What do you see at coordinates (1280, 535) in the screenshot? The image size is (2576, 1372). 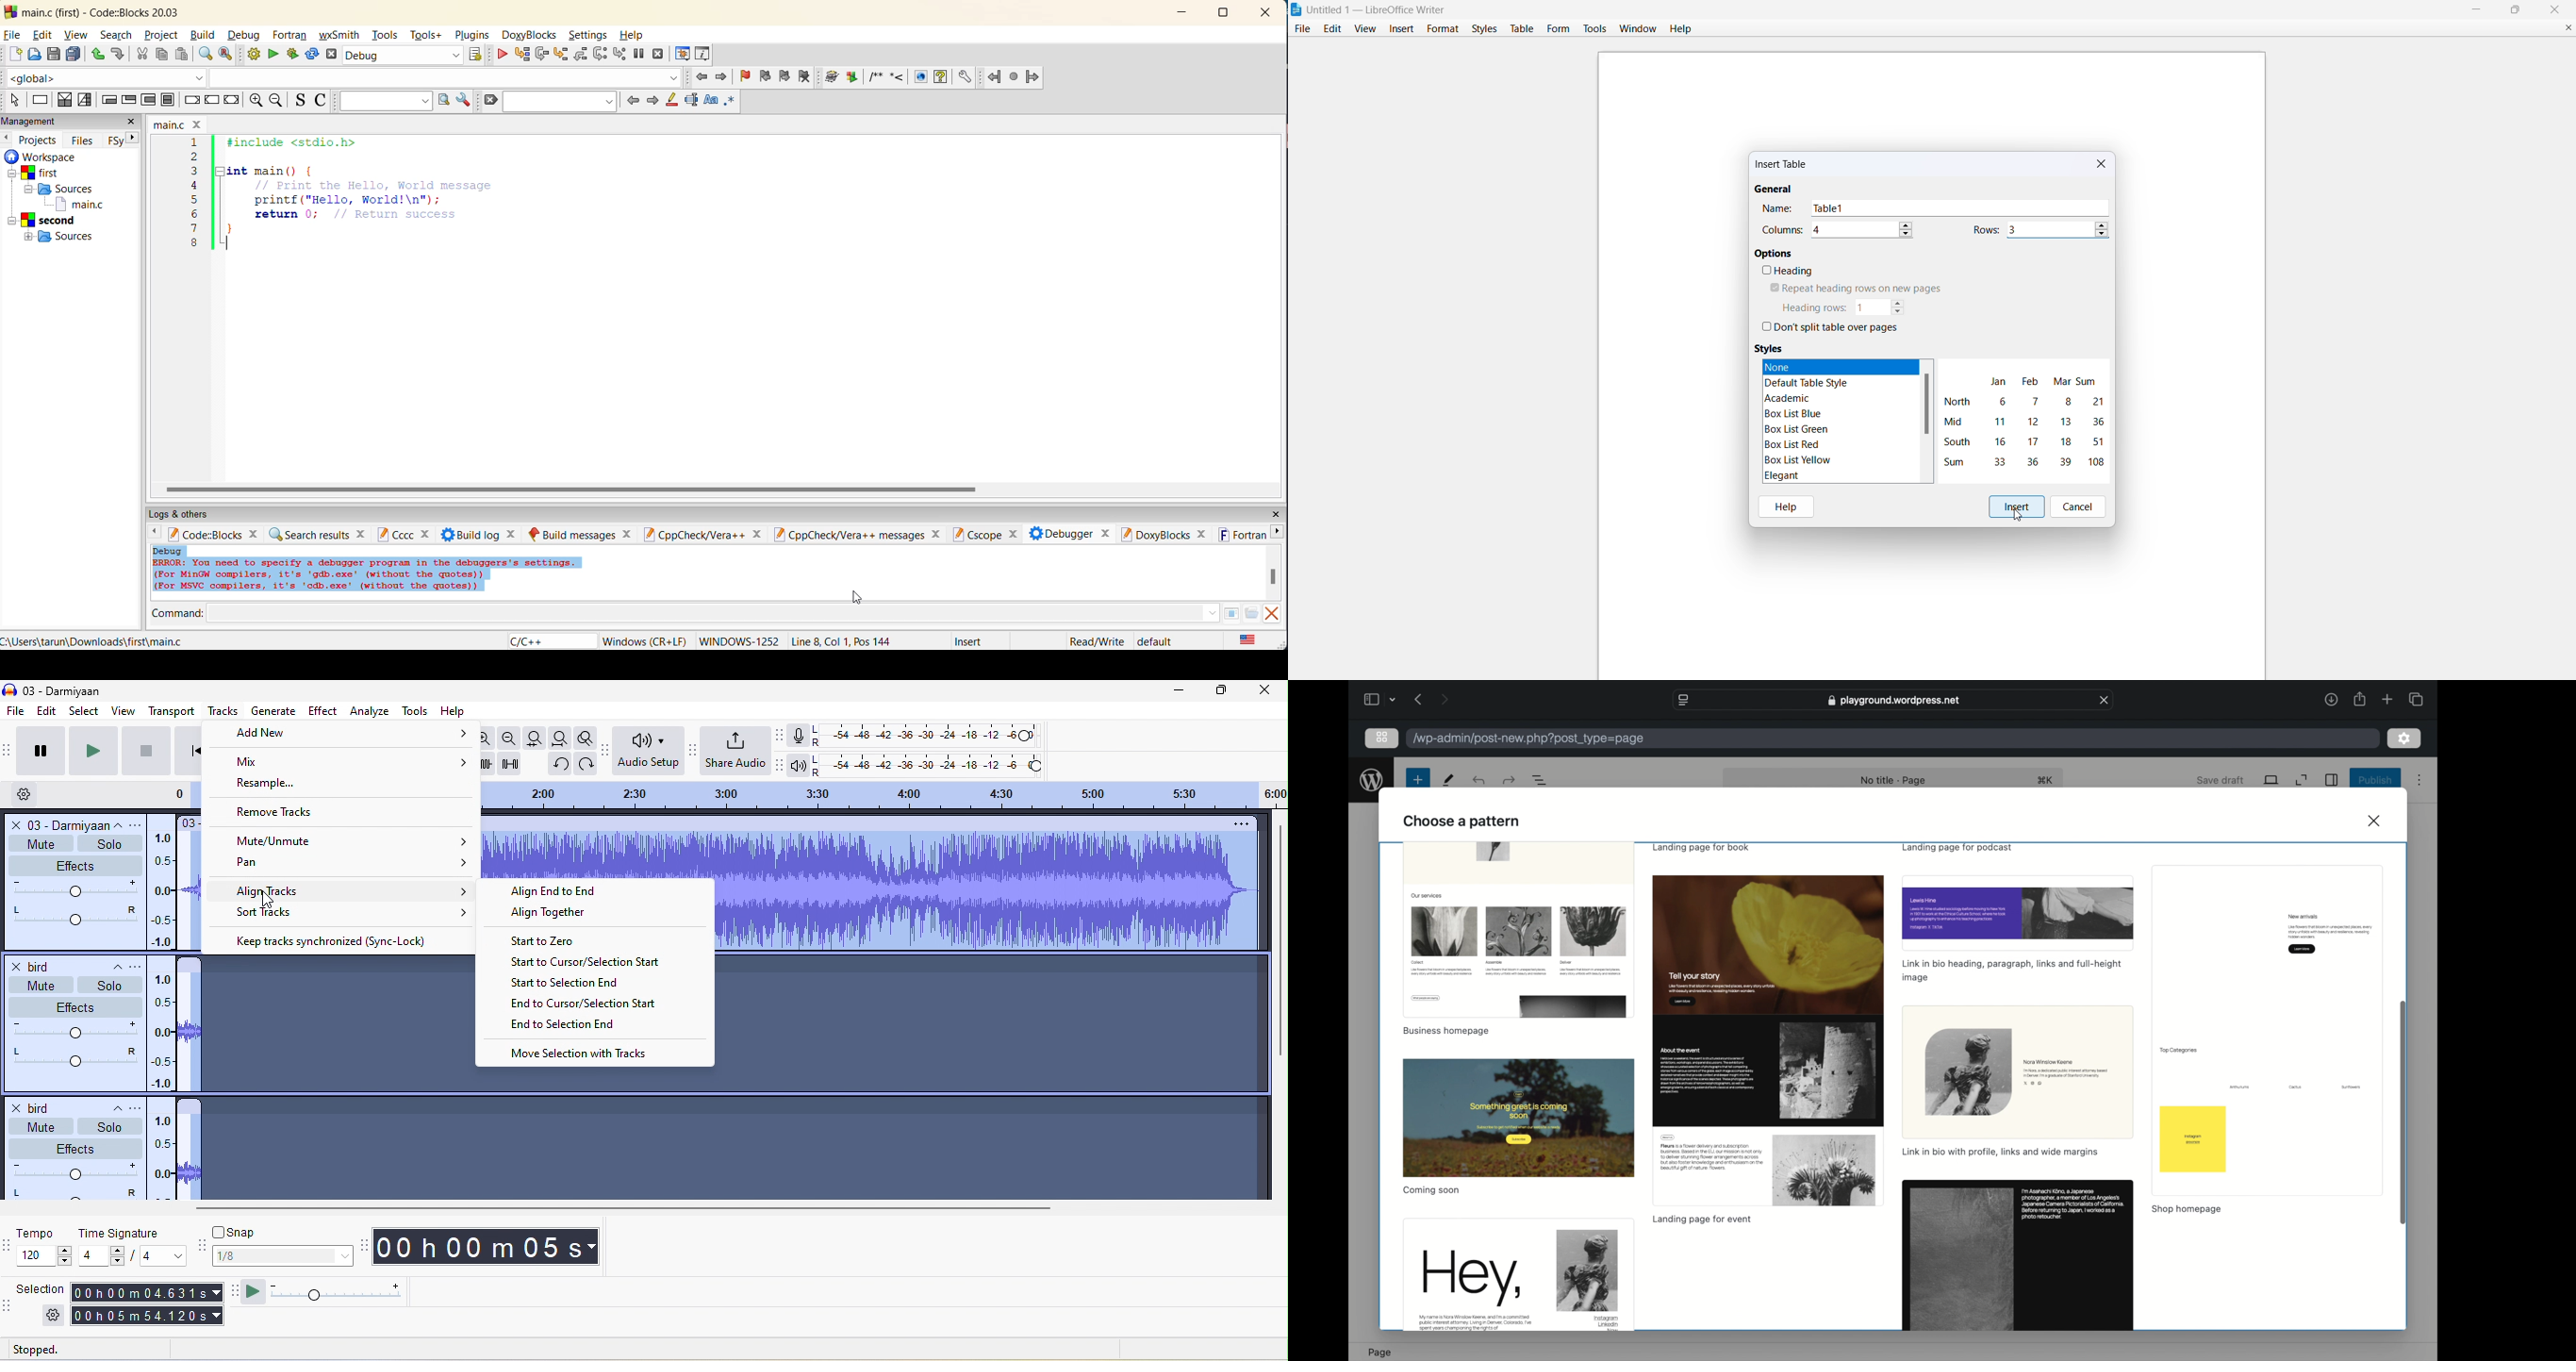 I see `next` at bounding box center [1280, 535].